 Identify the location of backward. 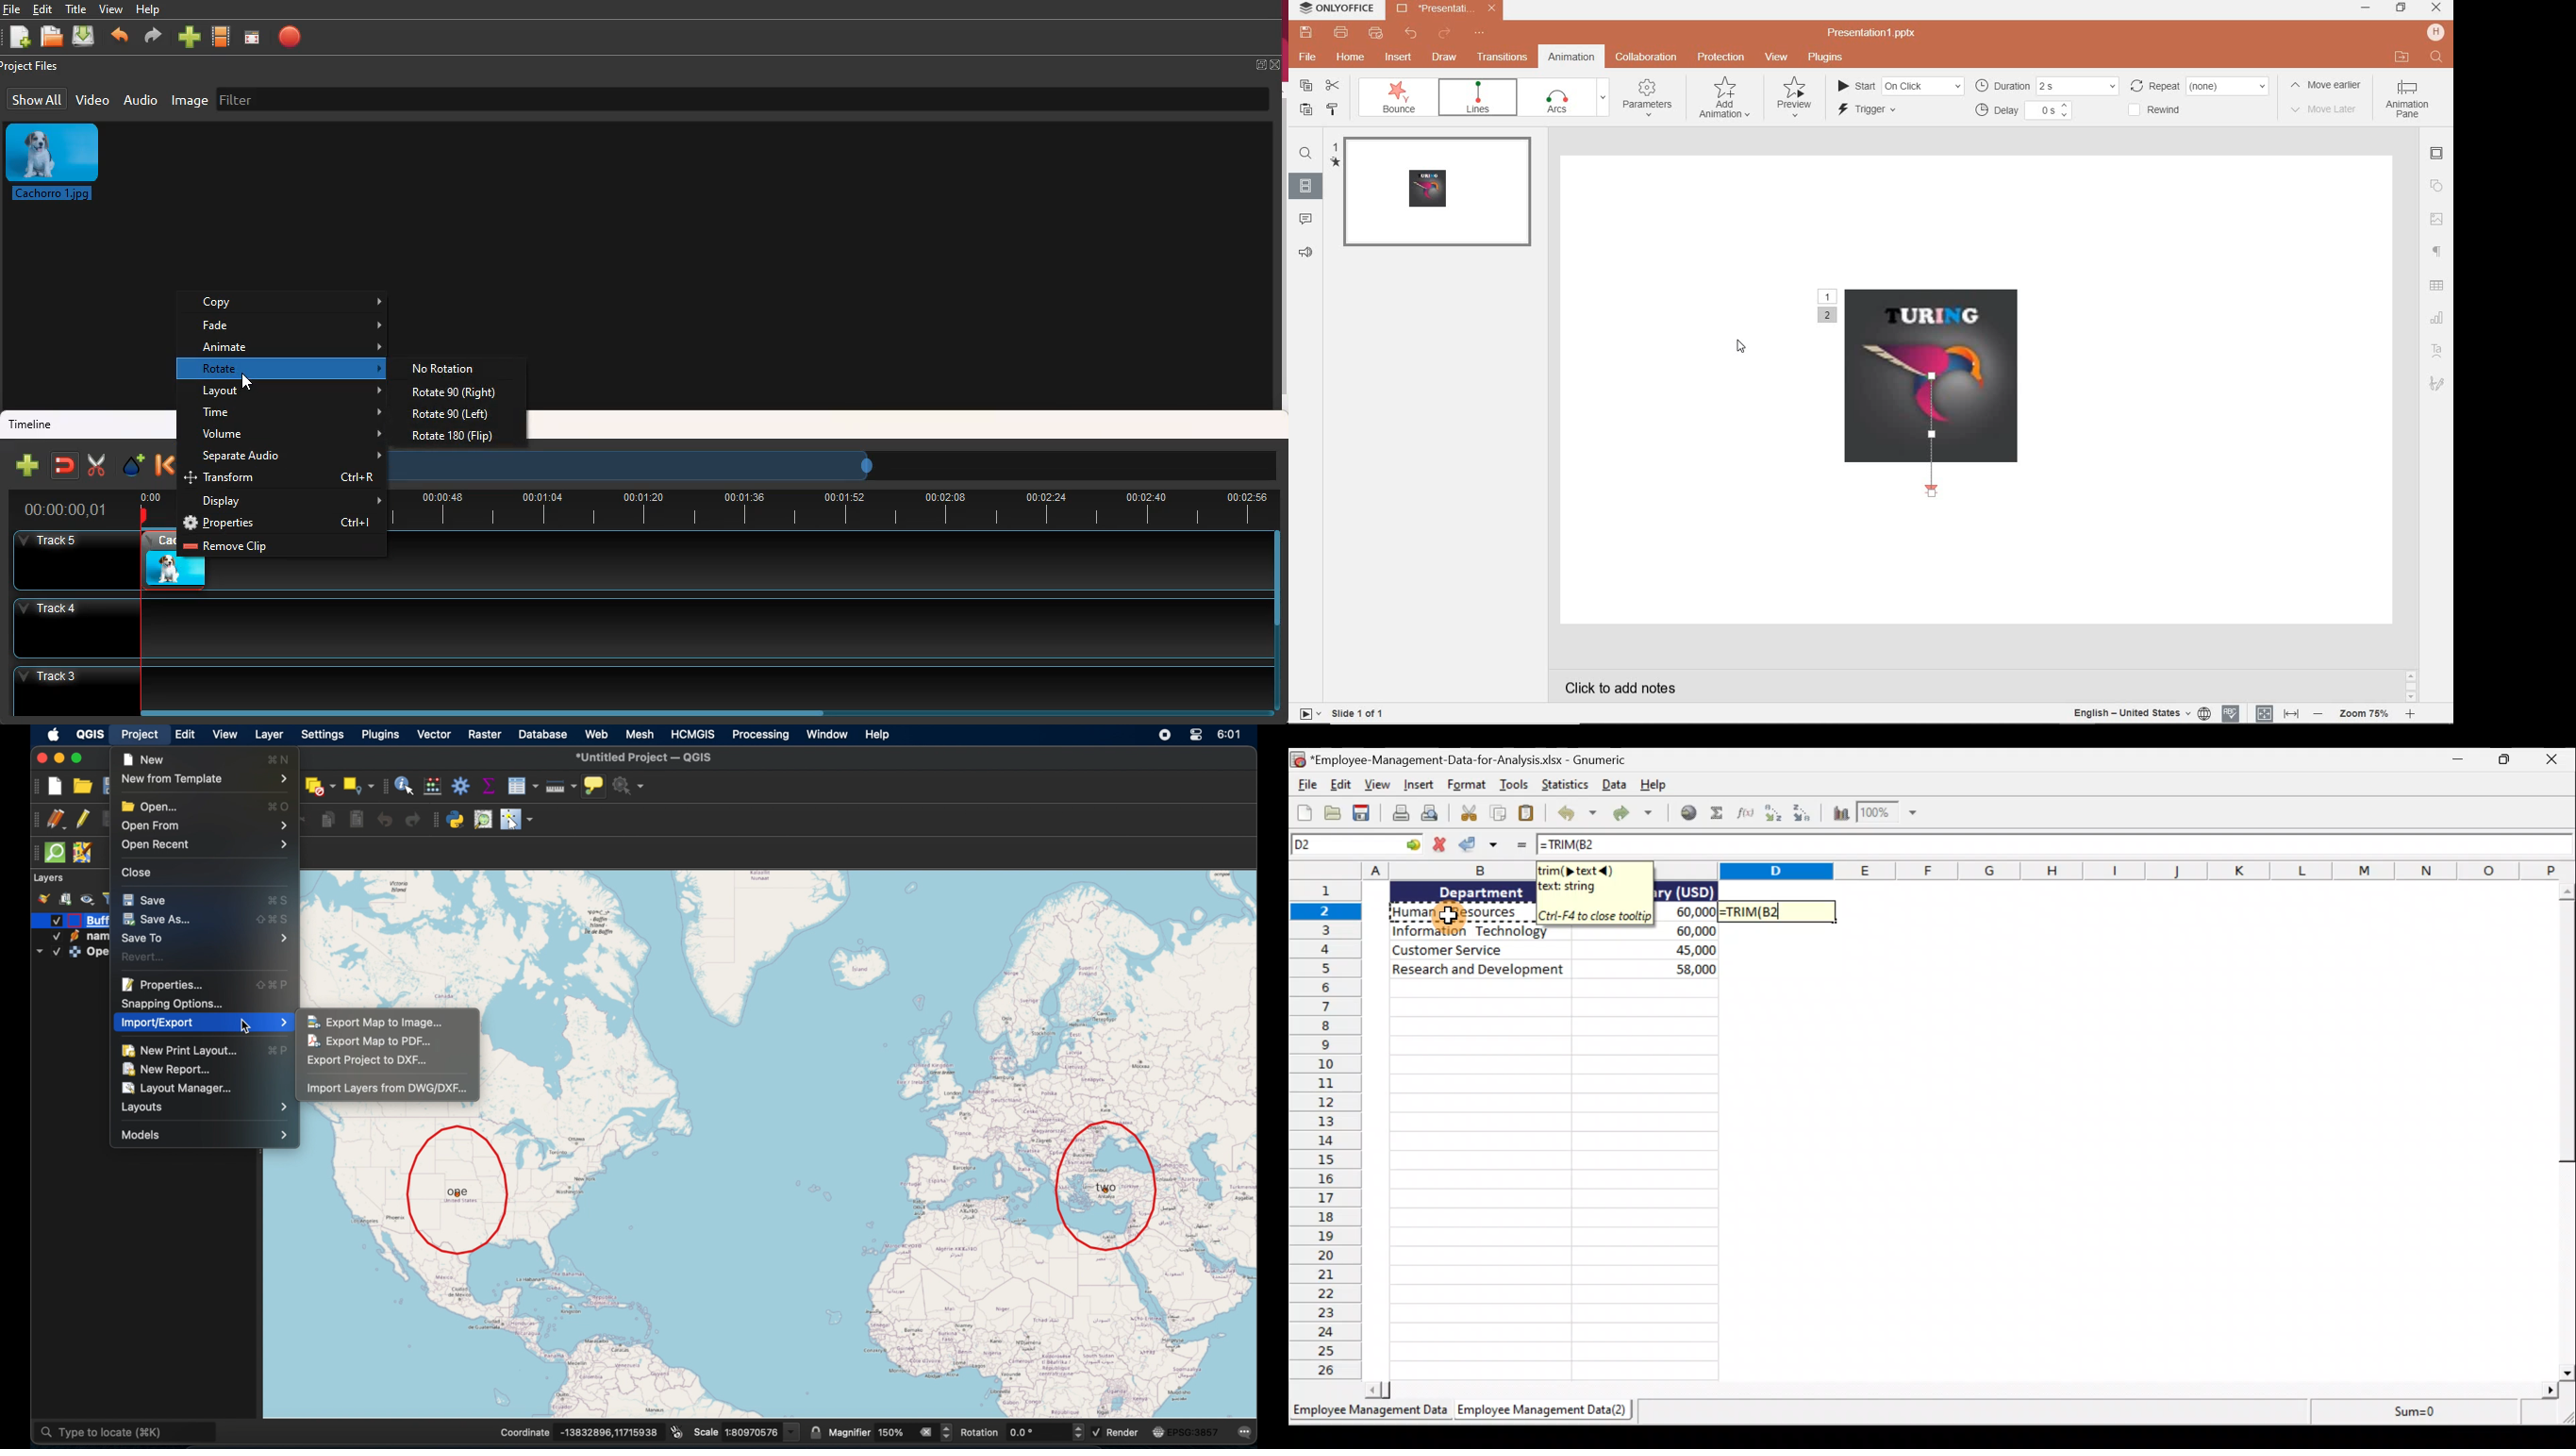
(164, 465).